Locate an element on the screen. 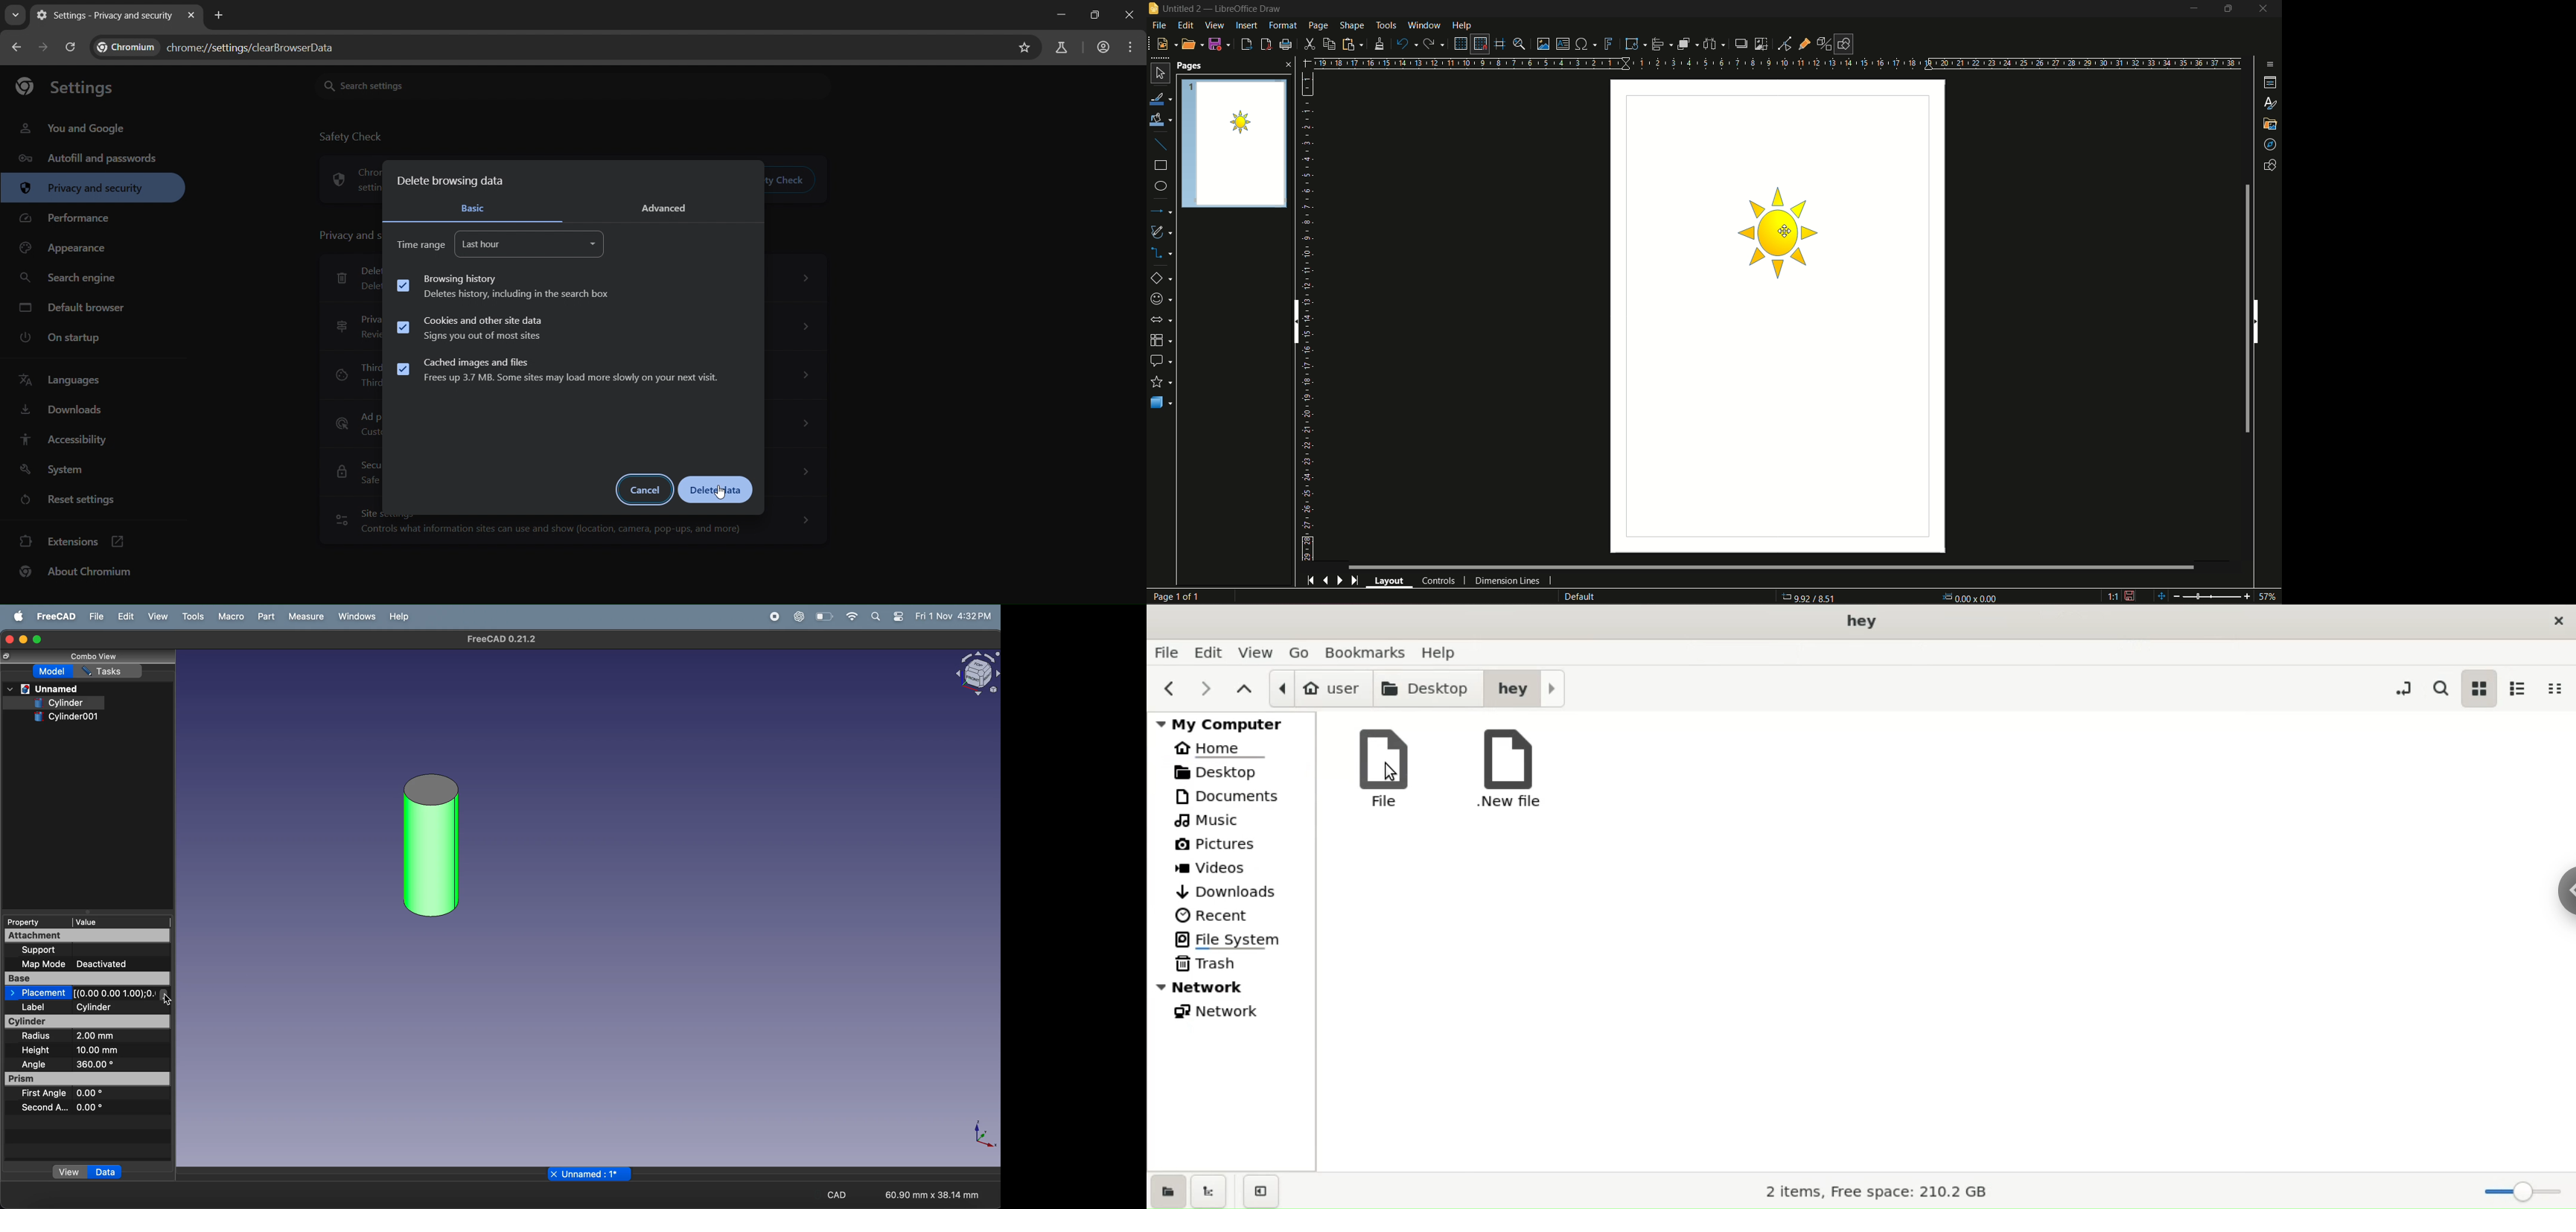  print is located at coordinates (1287, 44).